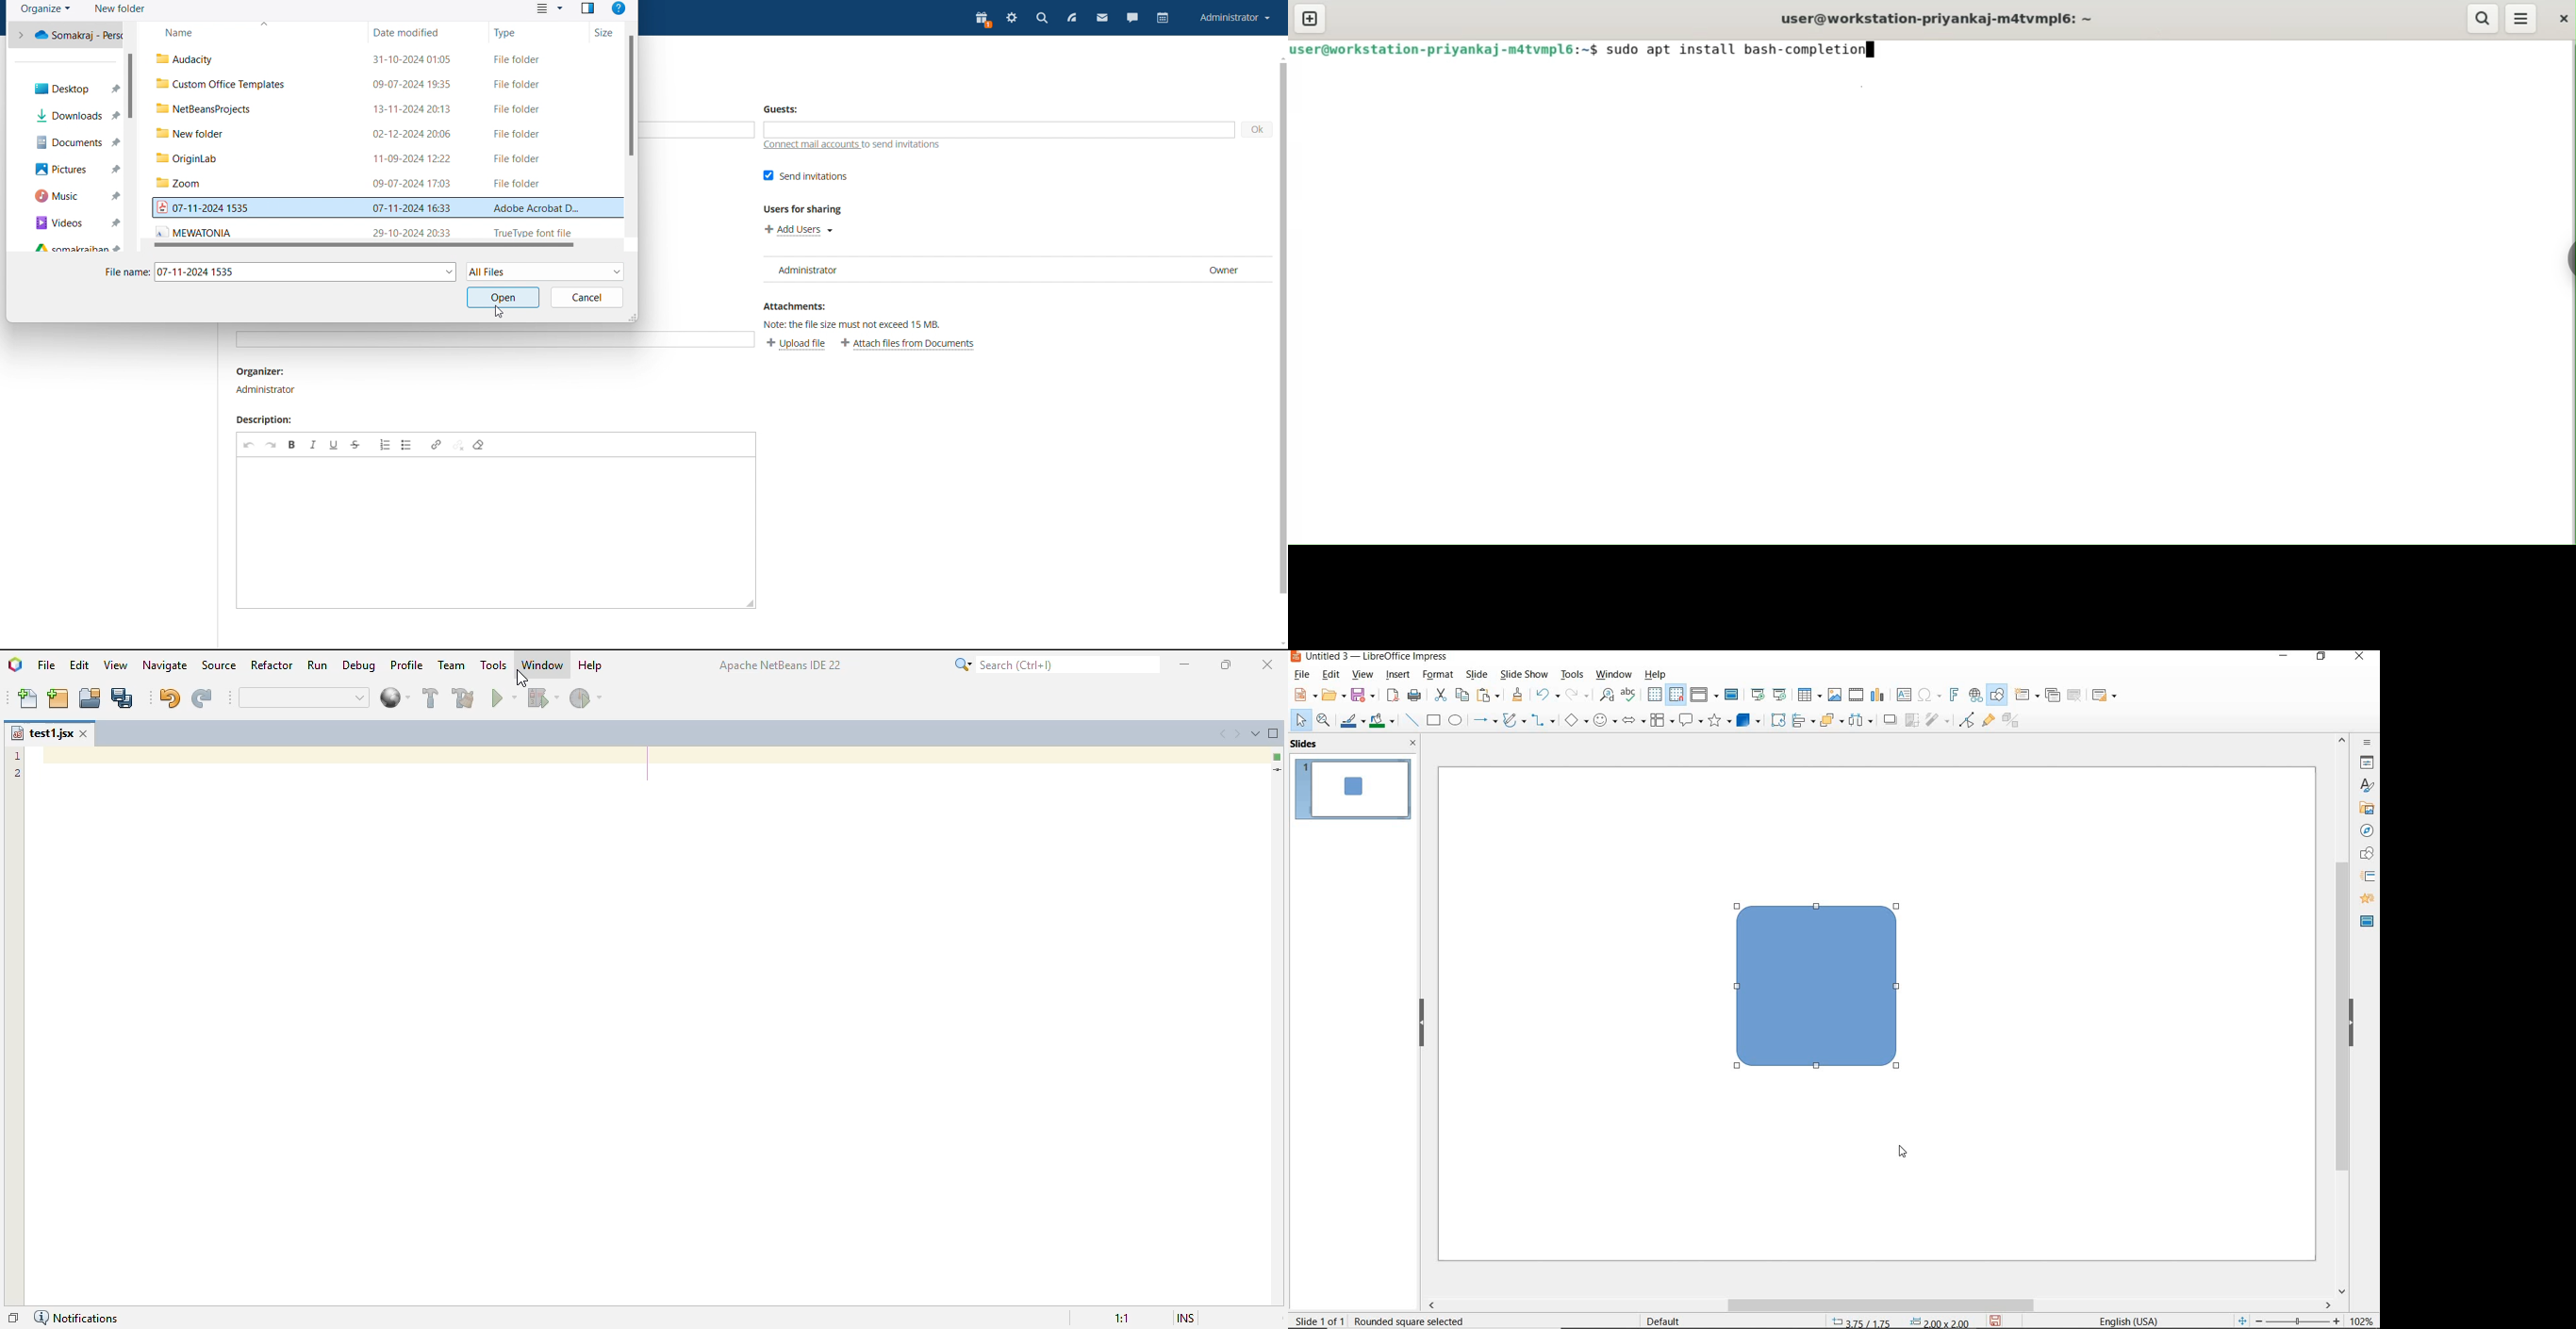 This screenshot has width=2576, height=1344. I want to click on cursor, so click(1905, 1153).